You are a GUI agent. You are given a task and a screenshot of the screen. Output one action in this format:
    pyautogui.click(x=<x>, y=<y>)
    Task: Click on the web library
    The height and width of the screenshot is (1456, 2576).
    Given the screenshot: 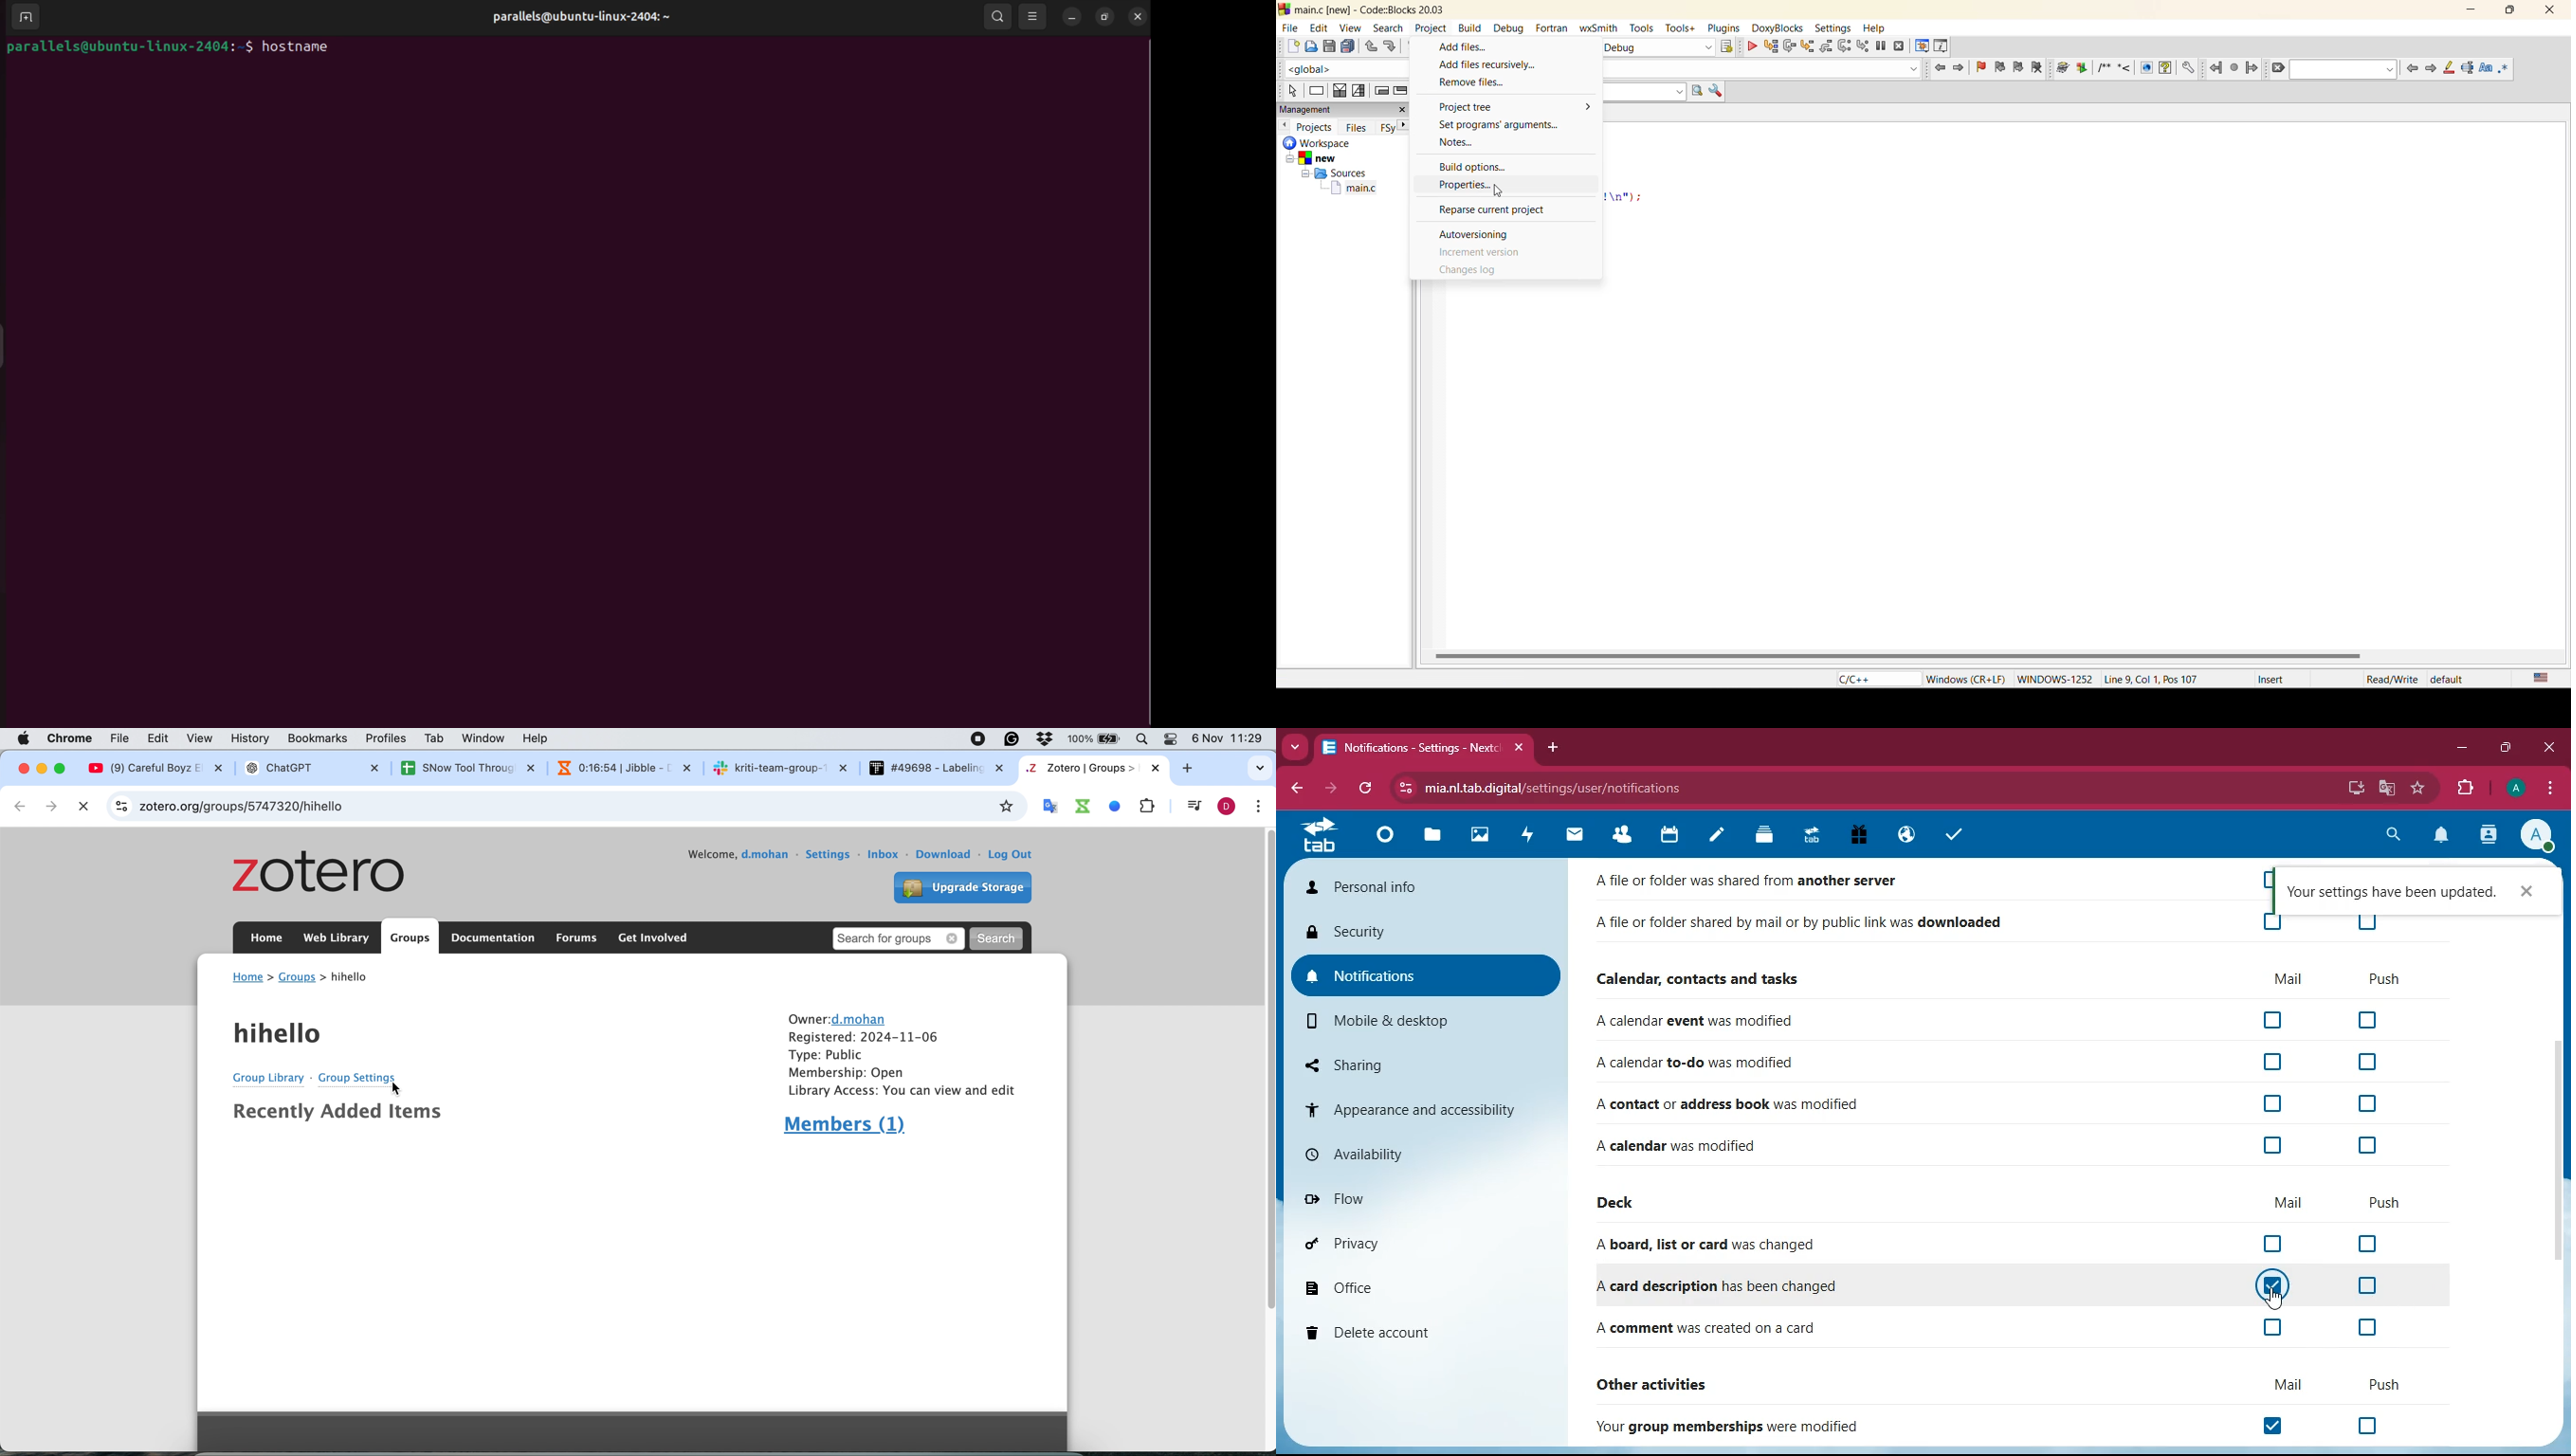 What is the action you would take?
    pyautogui.click(x=339, y=938)
    